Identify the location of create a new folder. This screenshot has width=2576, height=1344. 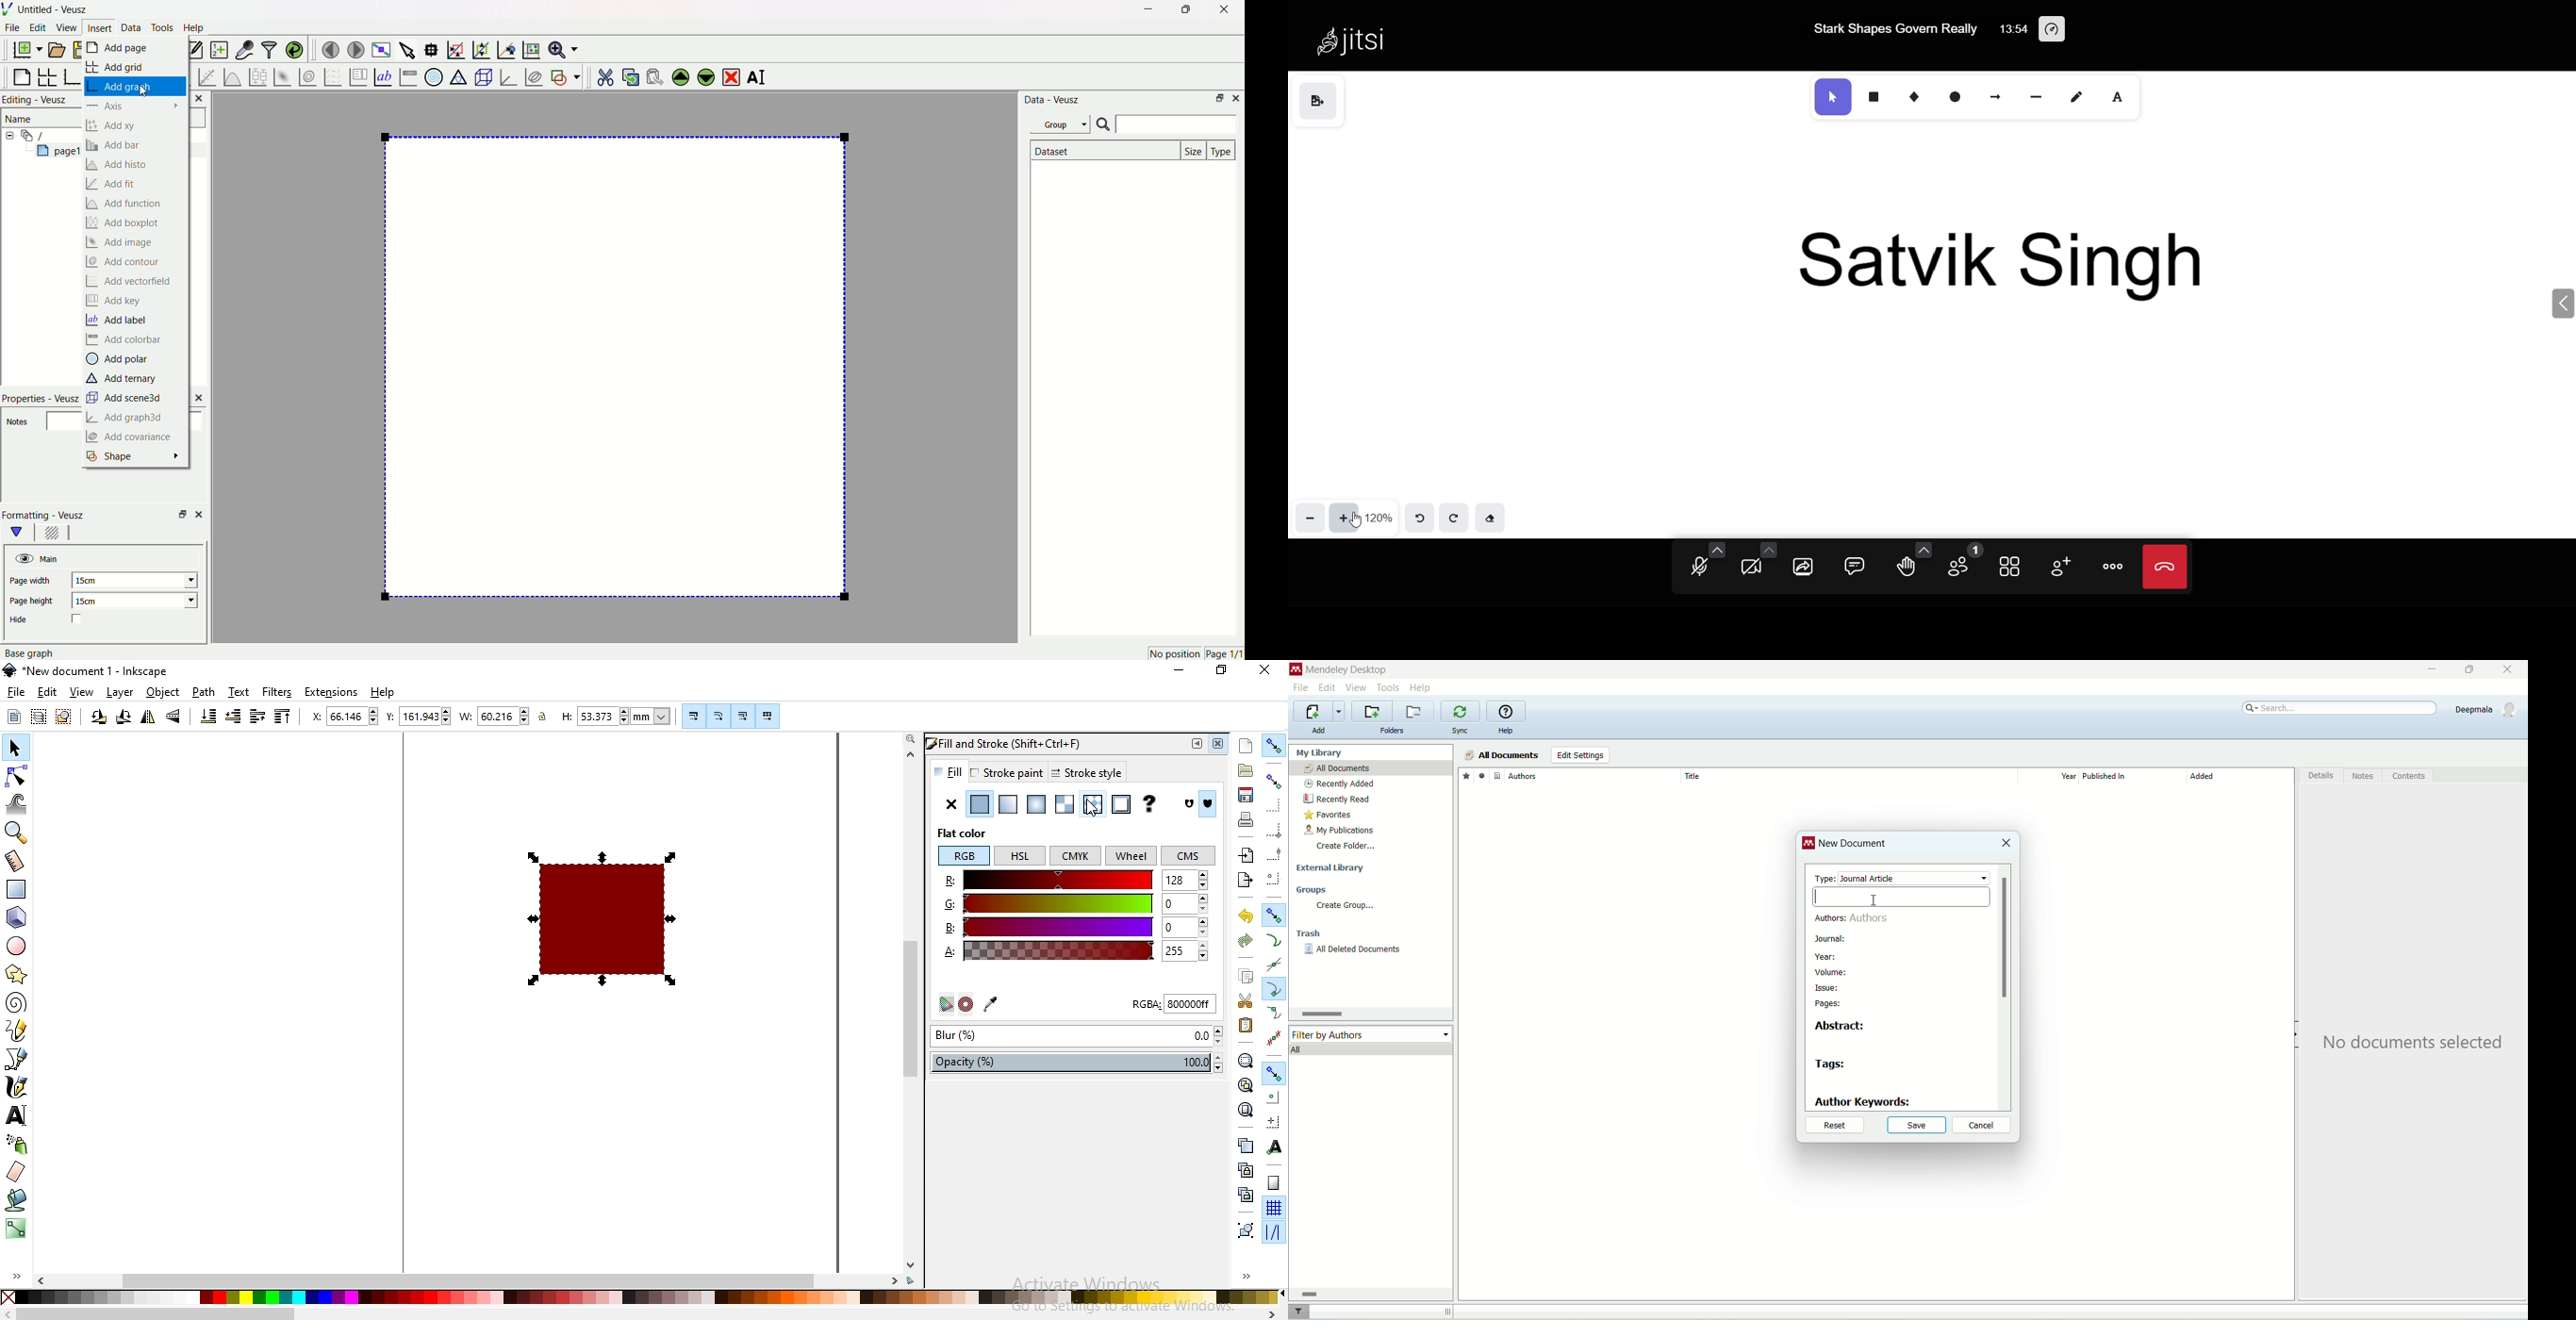
(1372, 712).